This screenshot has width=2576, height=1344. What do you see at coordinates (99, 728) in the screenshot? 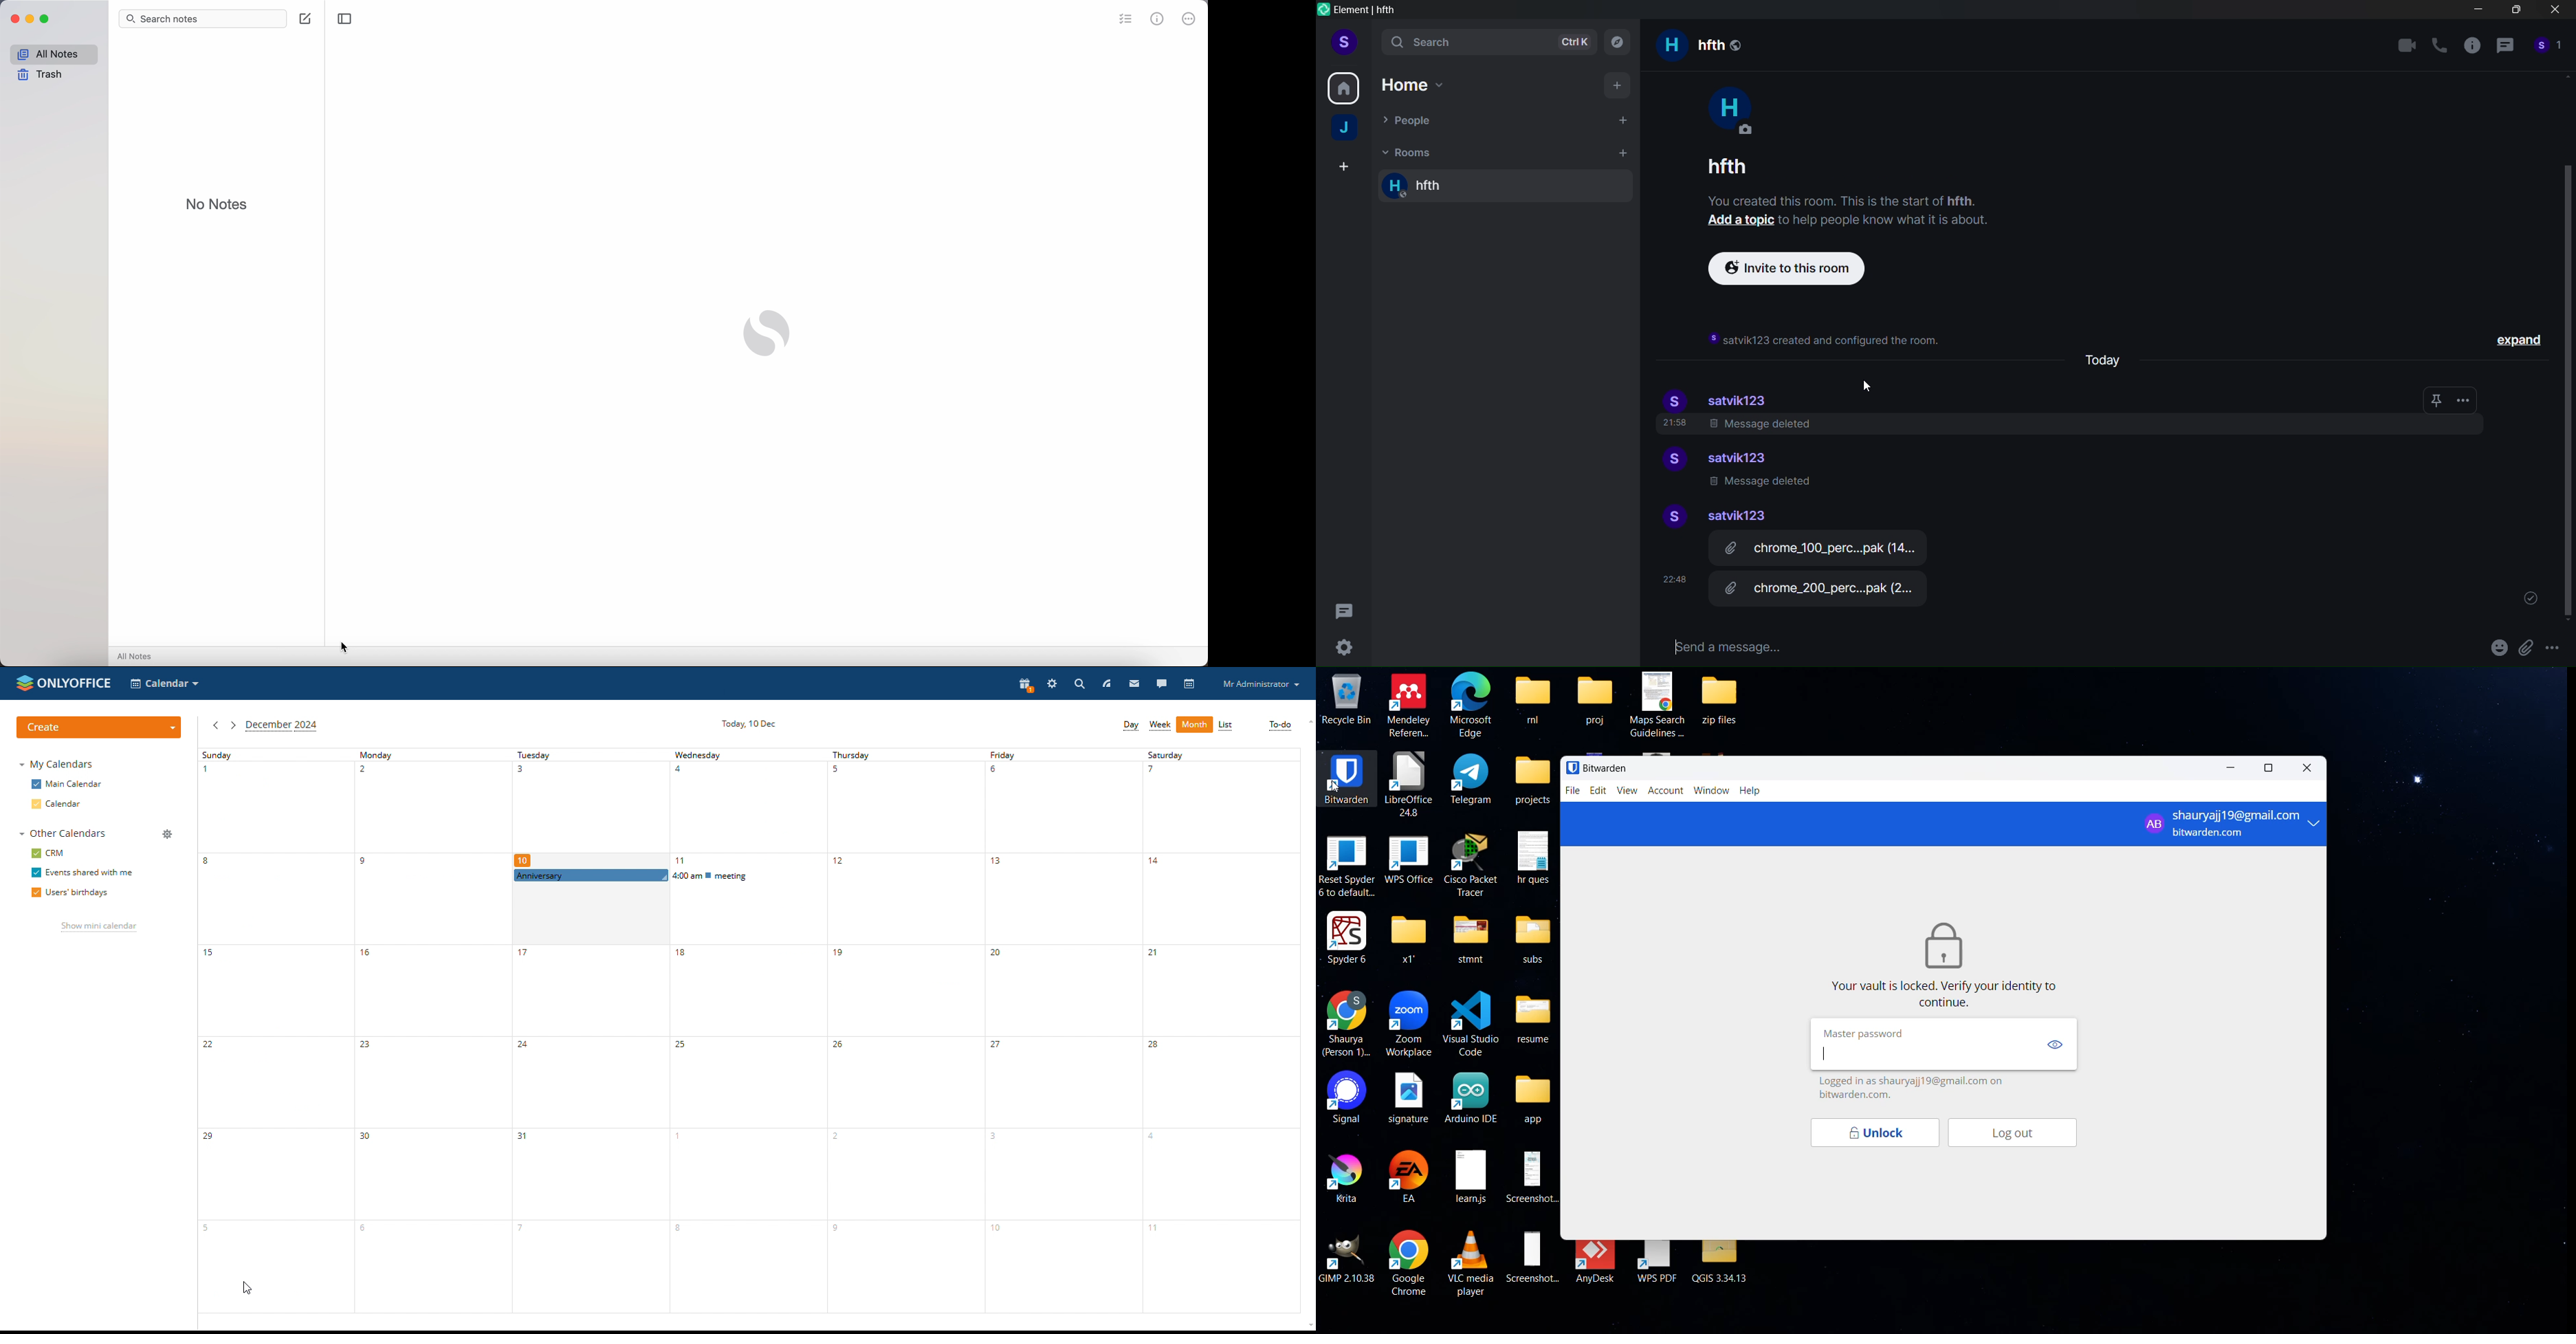
I see `create` at bounding box center [99, 728].